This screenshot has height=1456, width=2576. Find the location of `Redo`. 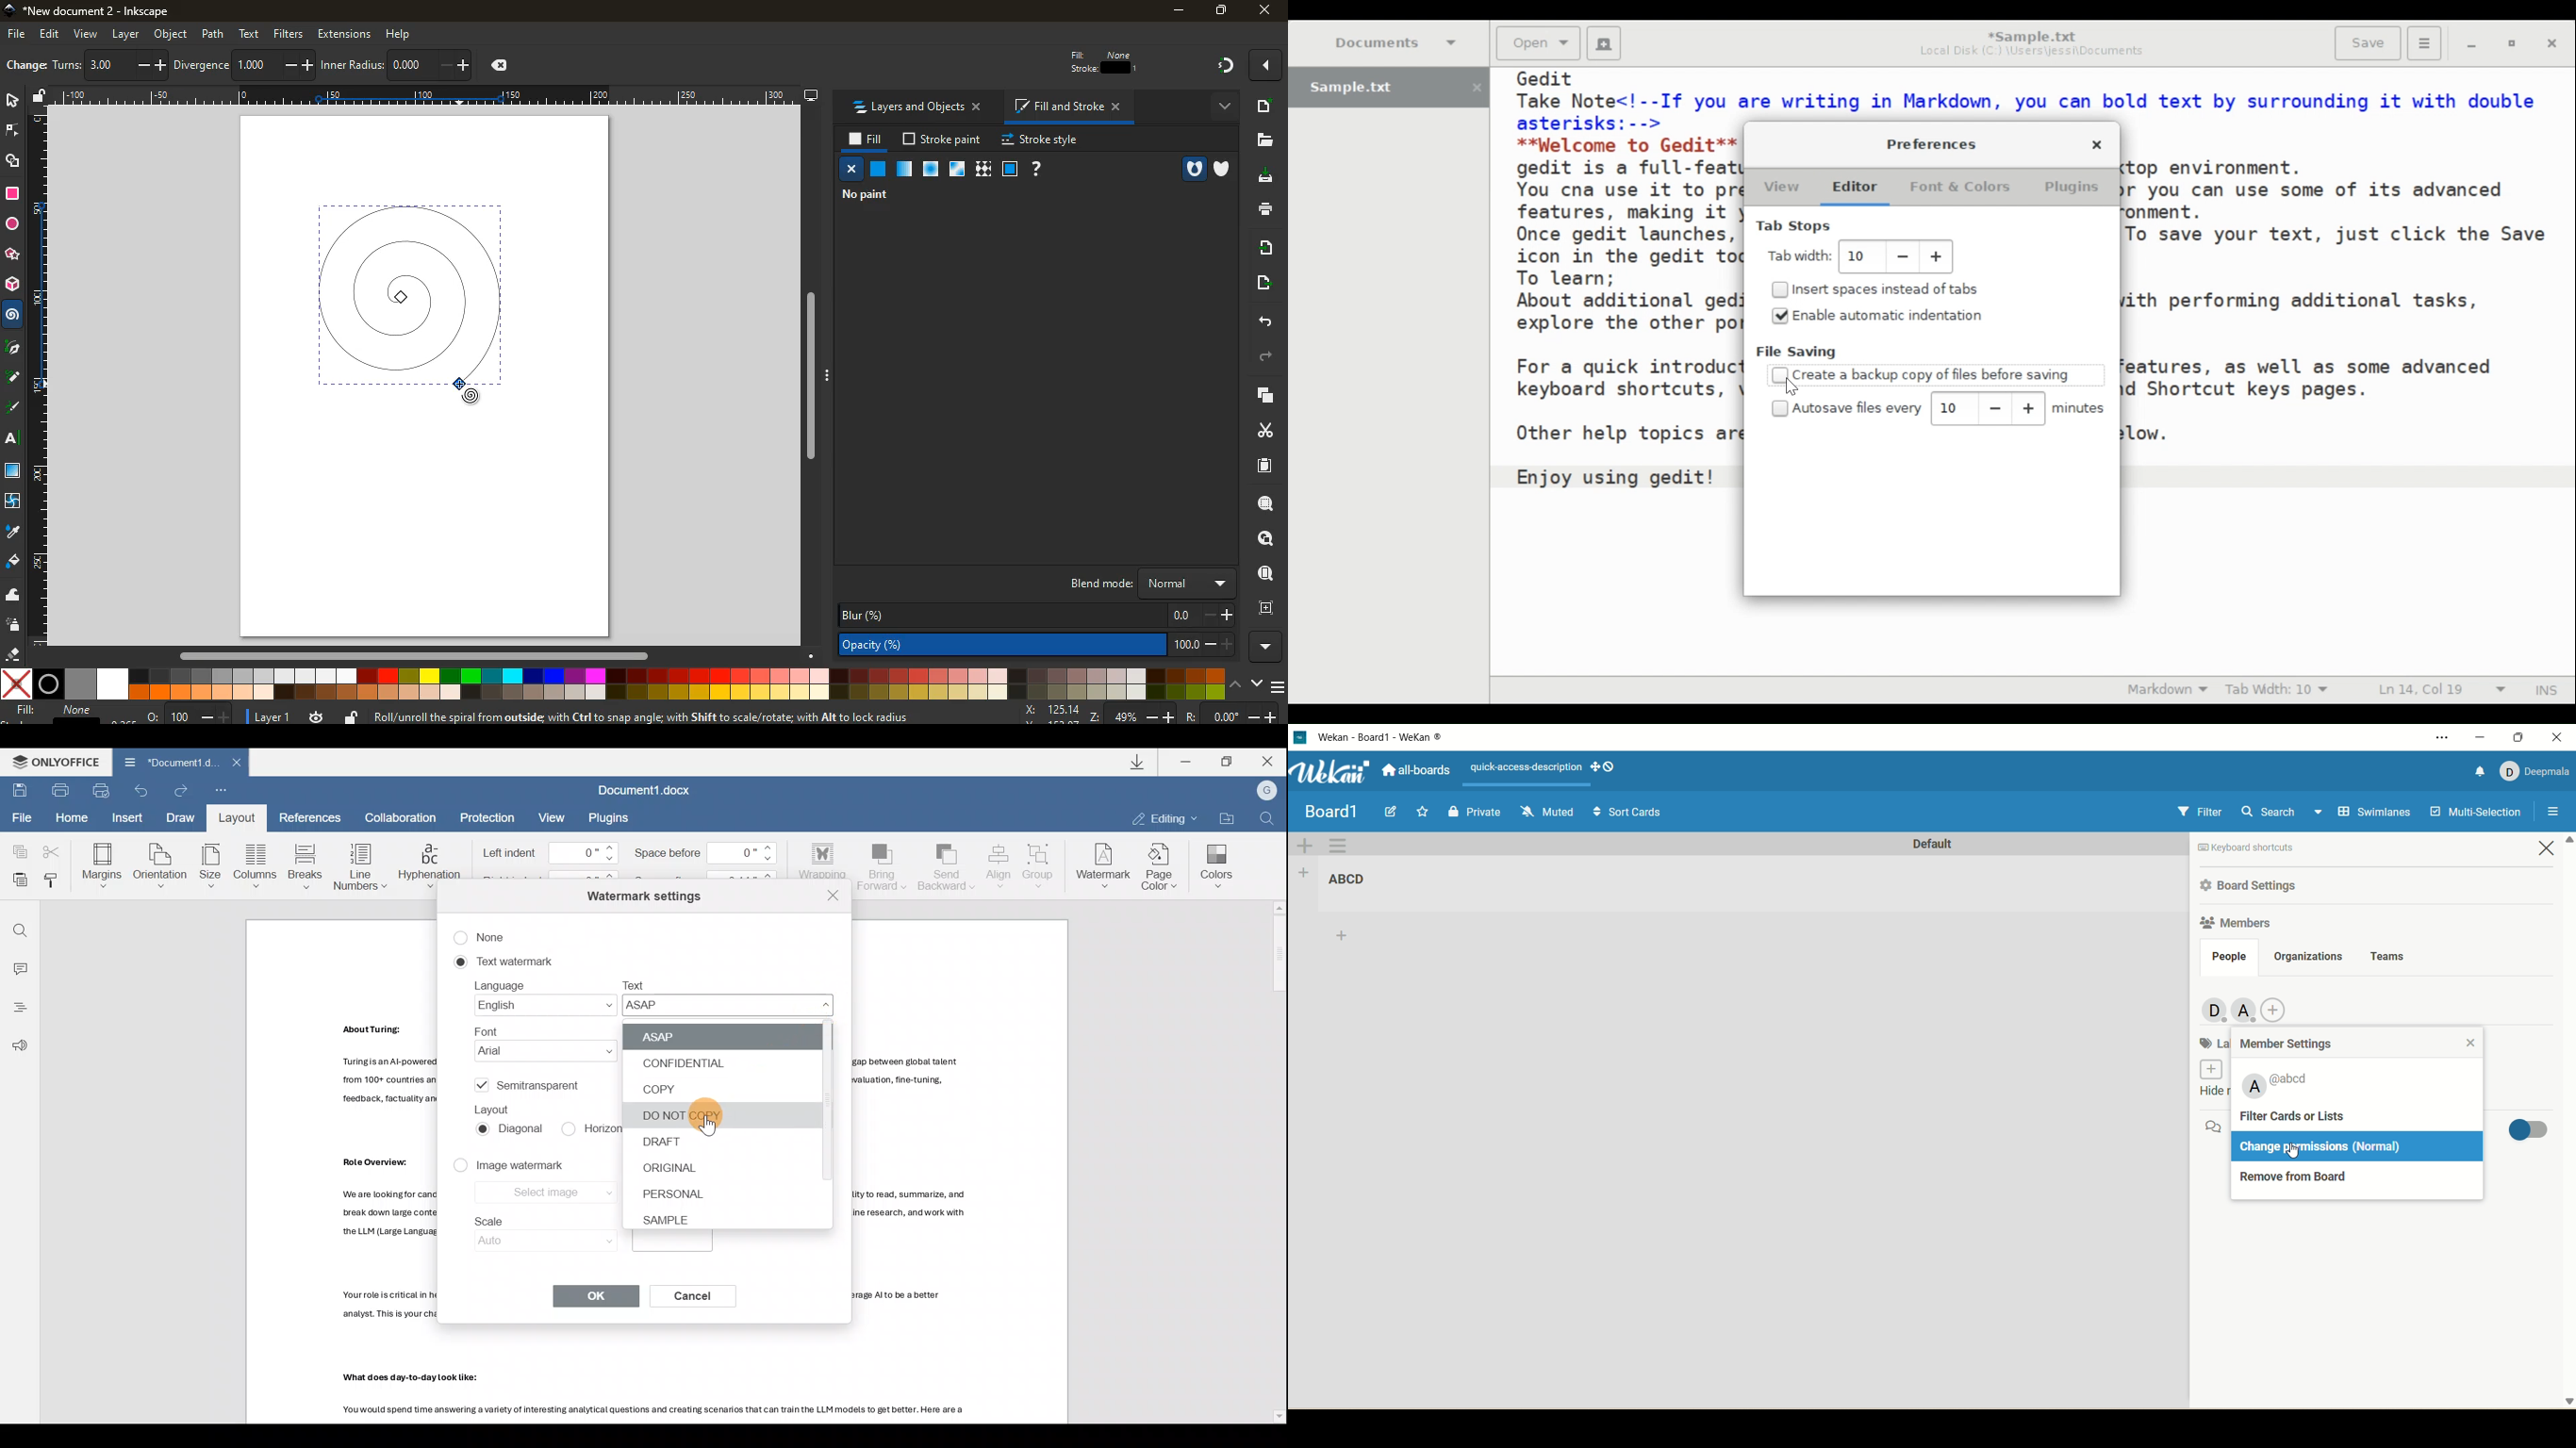

Redo is located at coordinates (178, 789).